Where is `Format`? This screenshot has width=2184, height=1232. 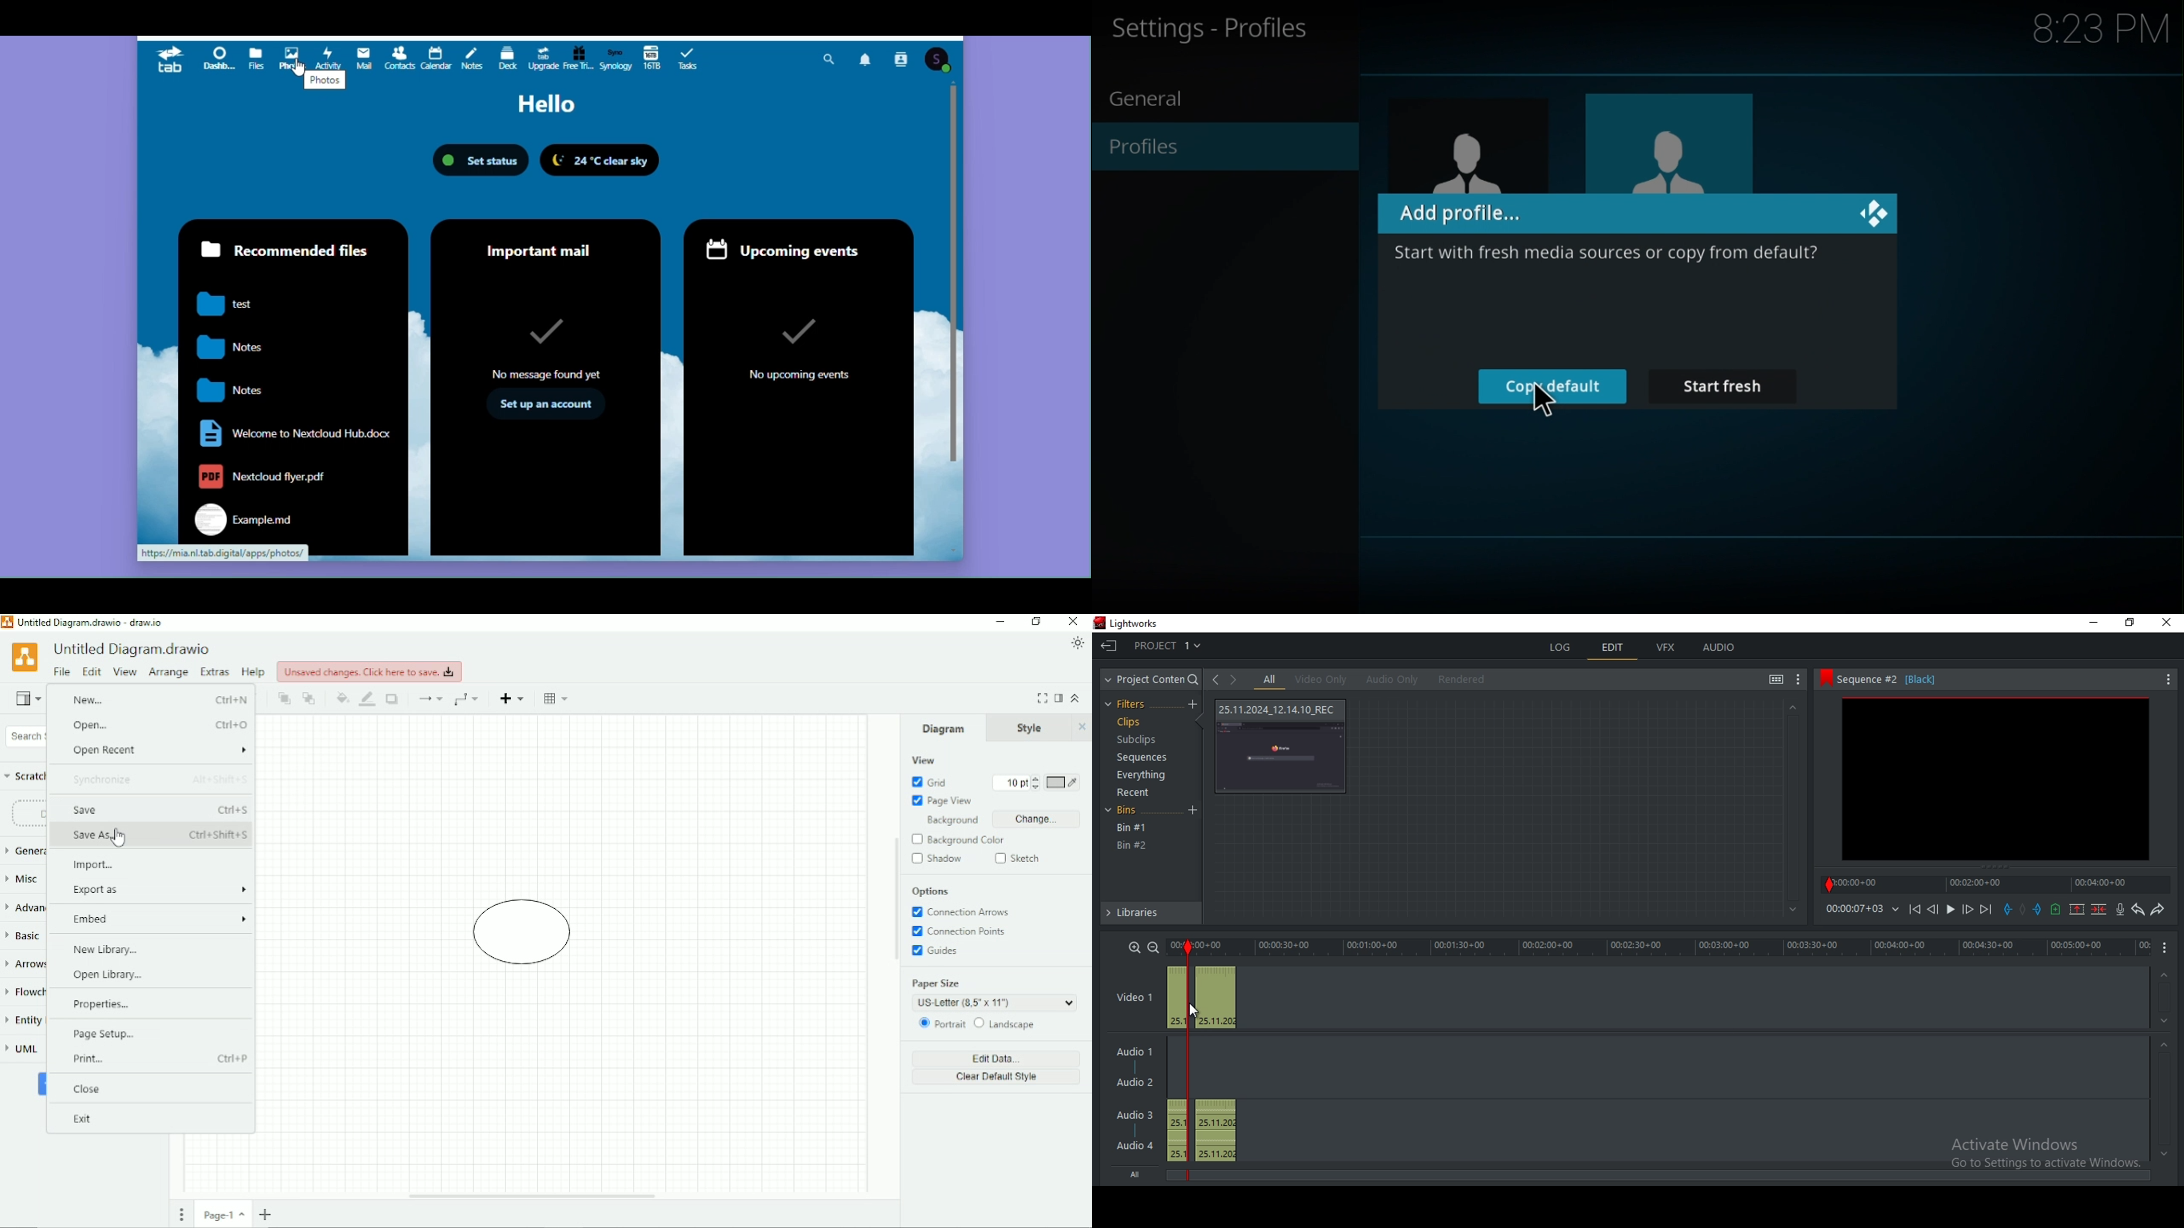
Format is located at coordinates (1058, 699).